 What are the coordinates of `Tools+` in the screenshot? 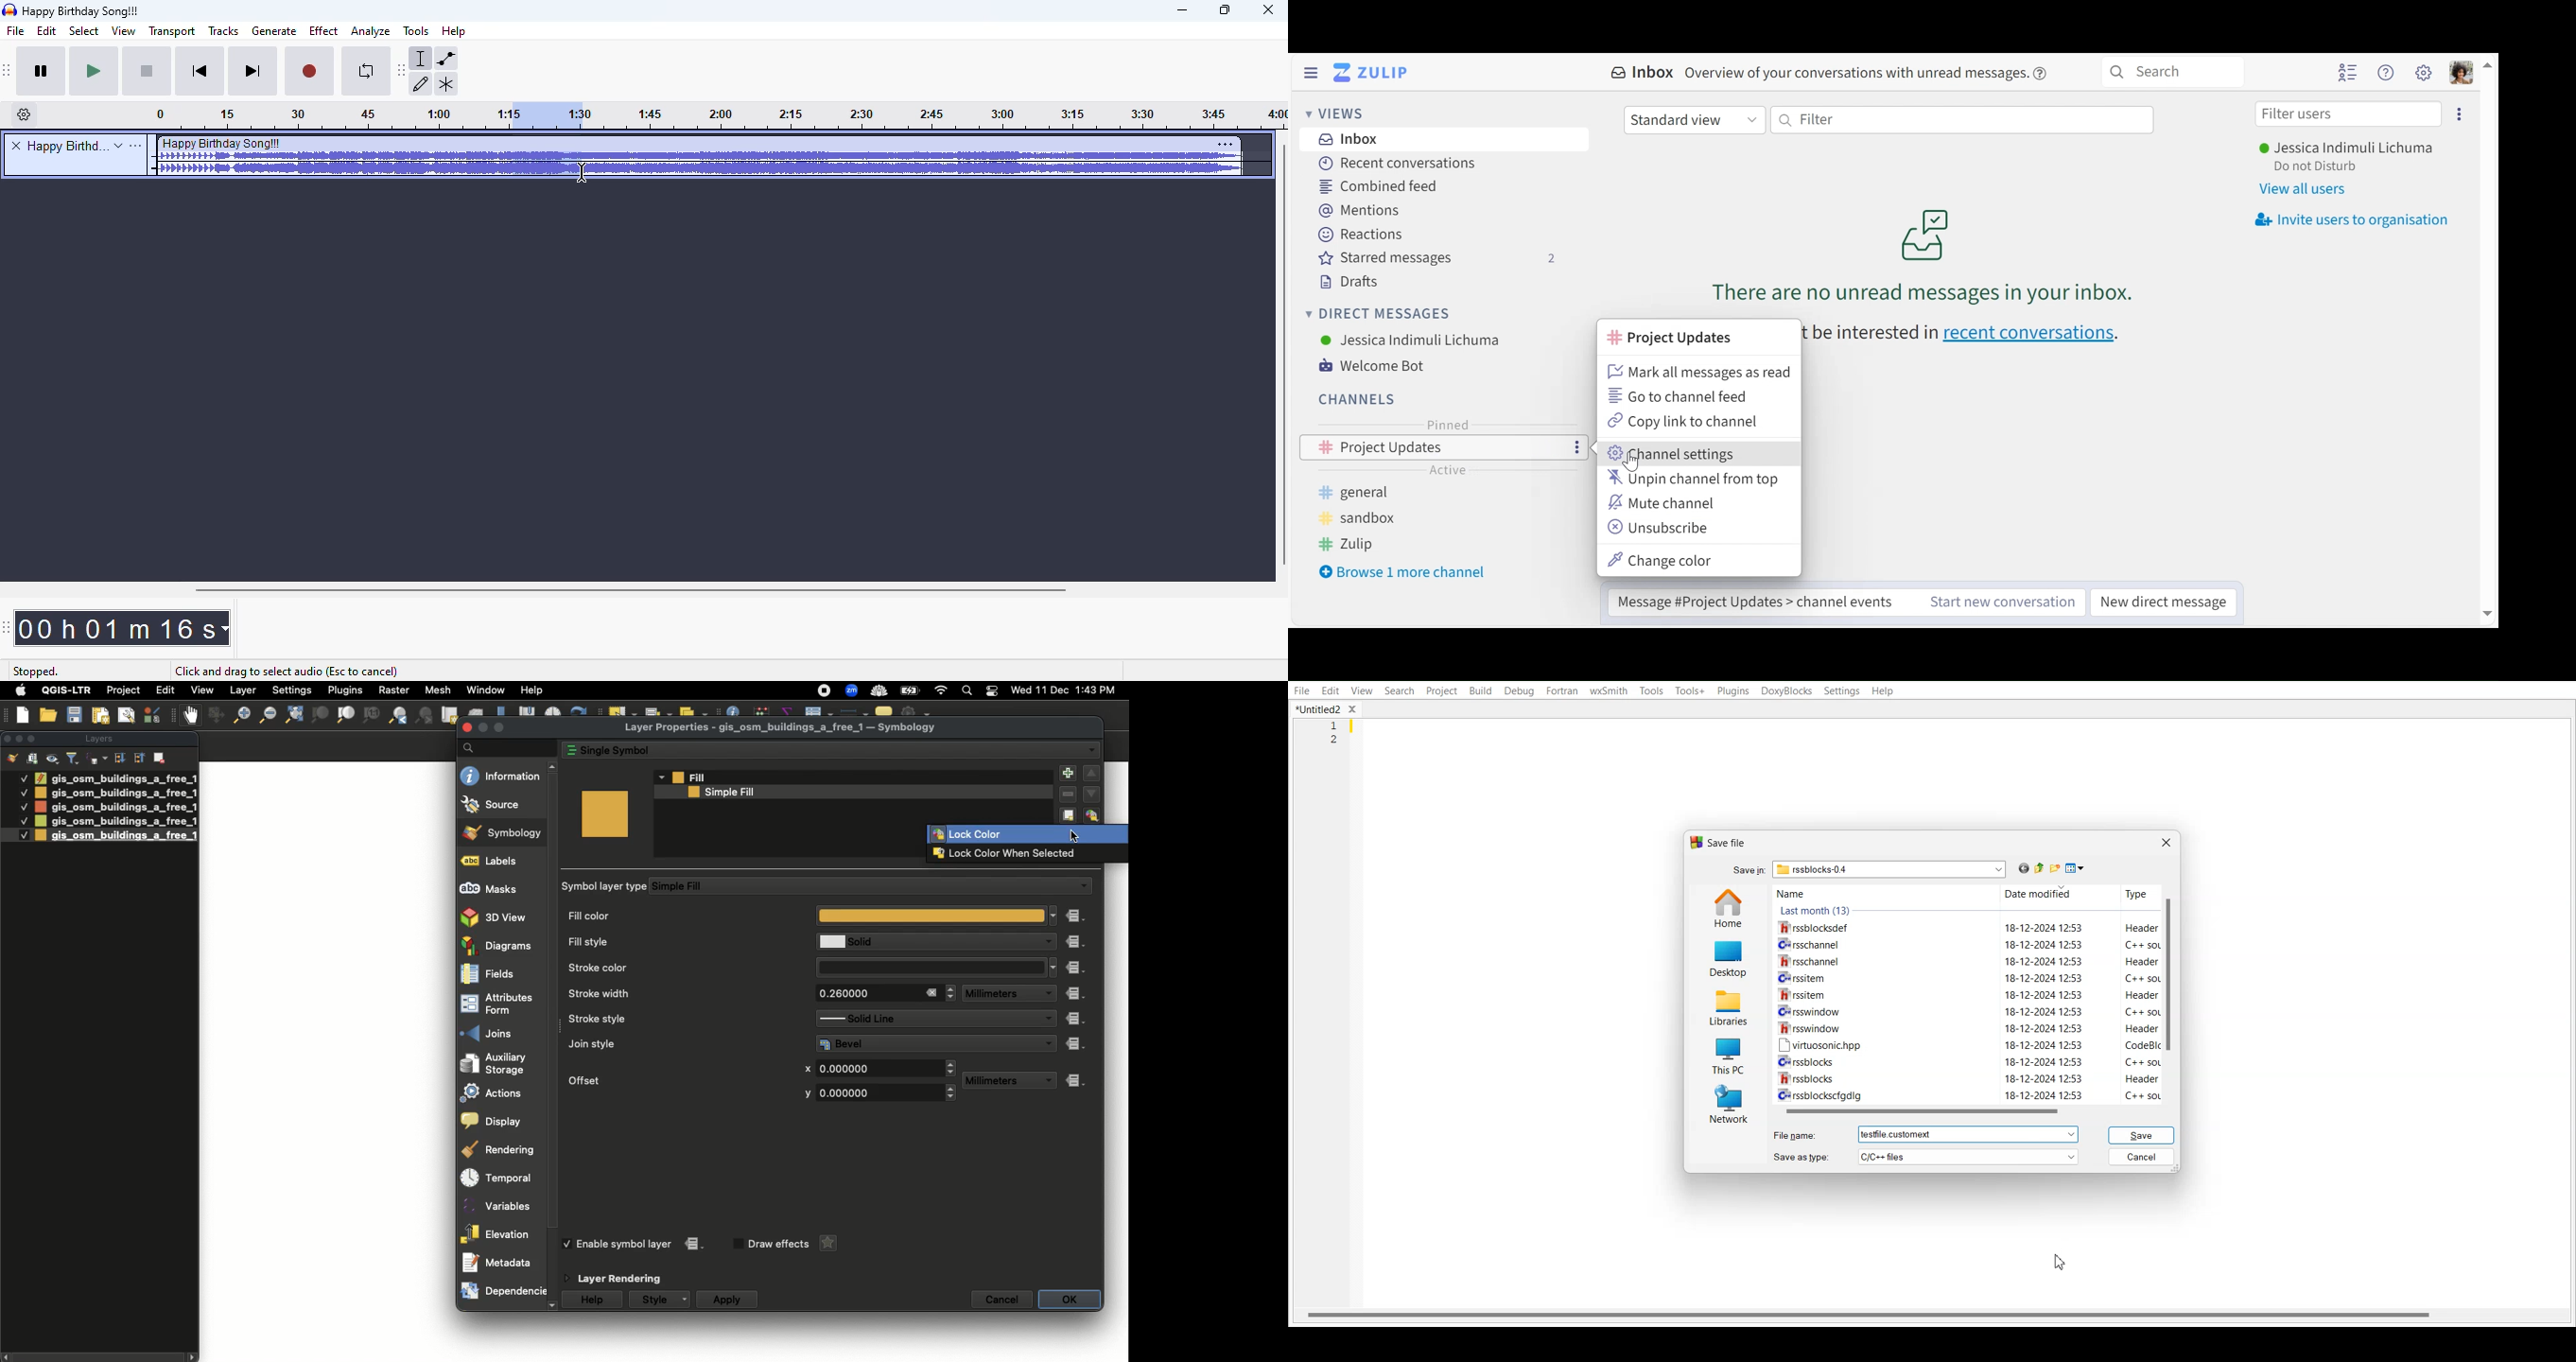 It's located at (1690, 691).